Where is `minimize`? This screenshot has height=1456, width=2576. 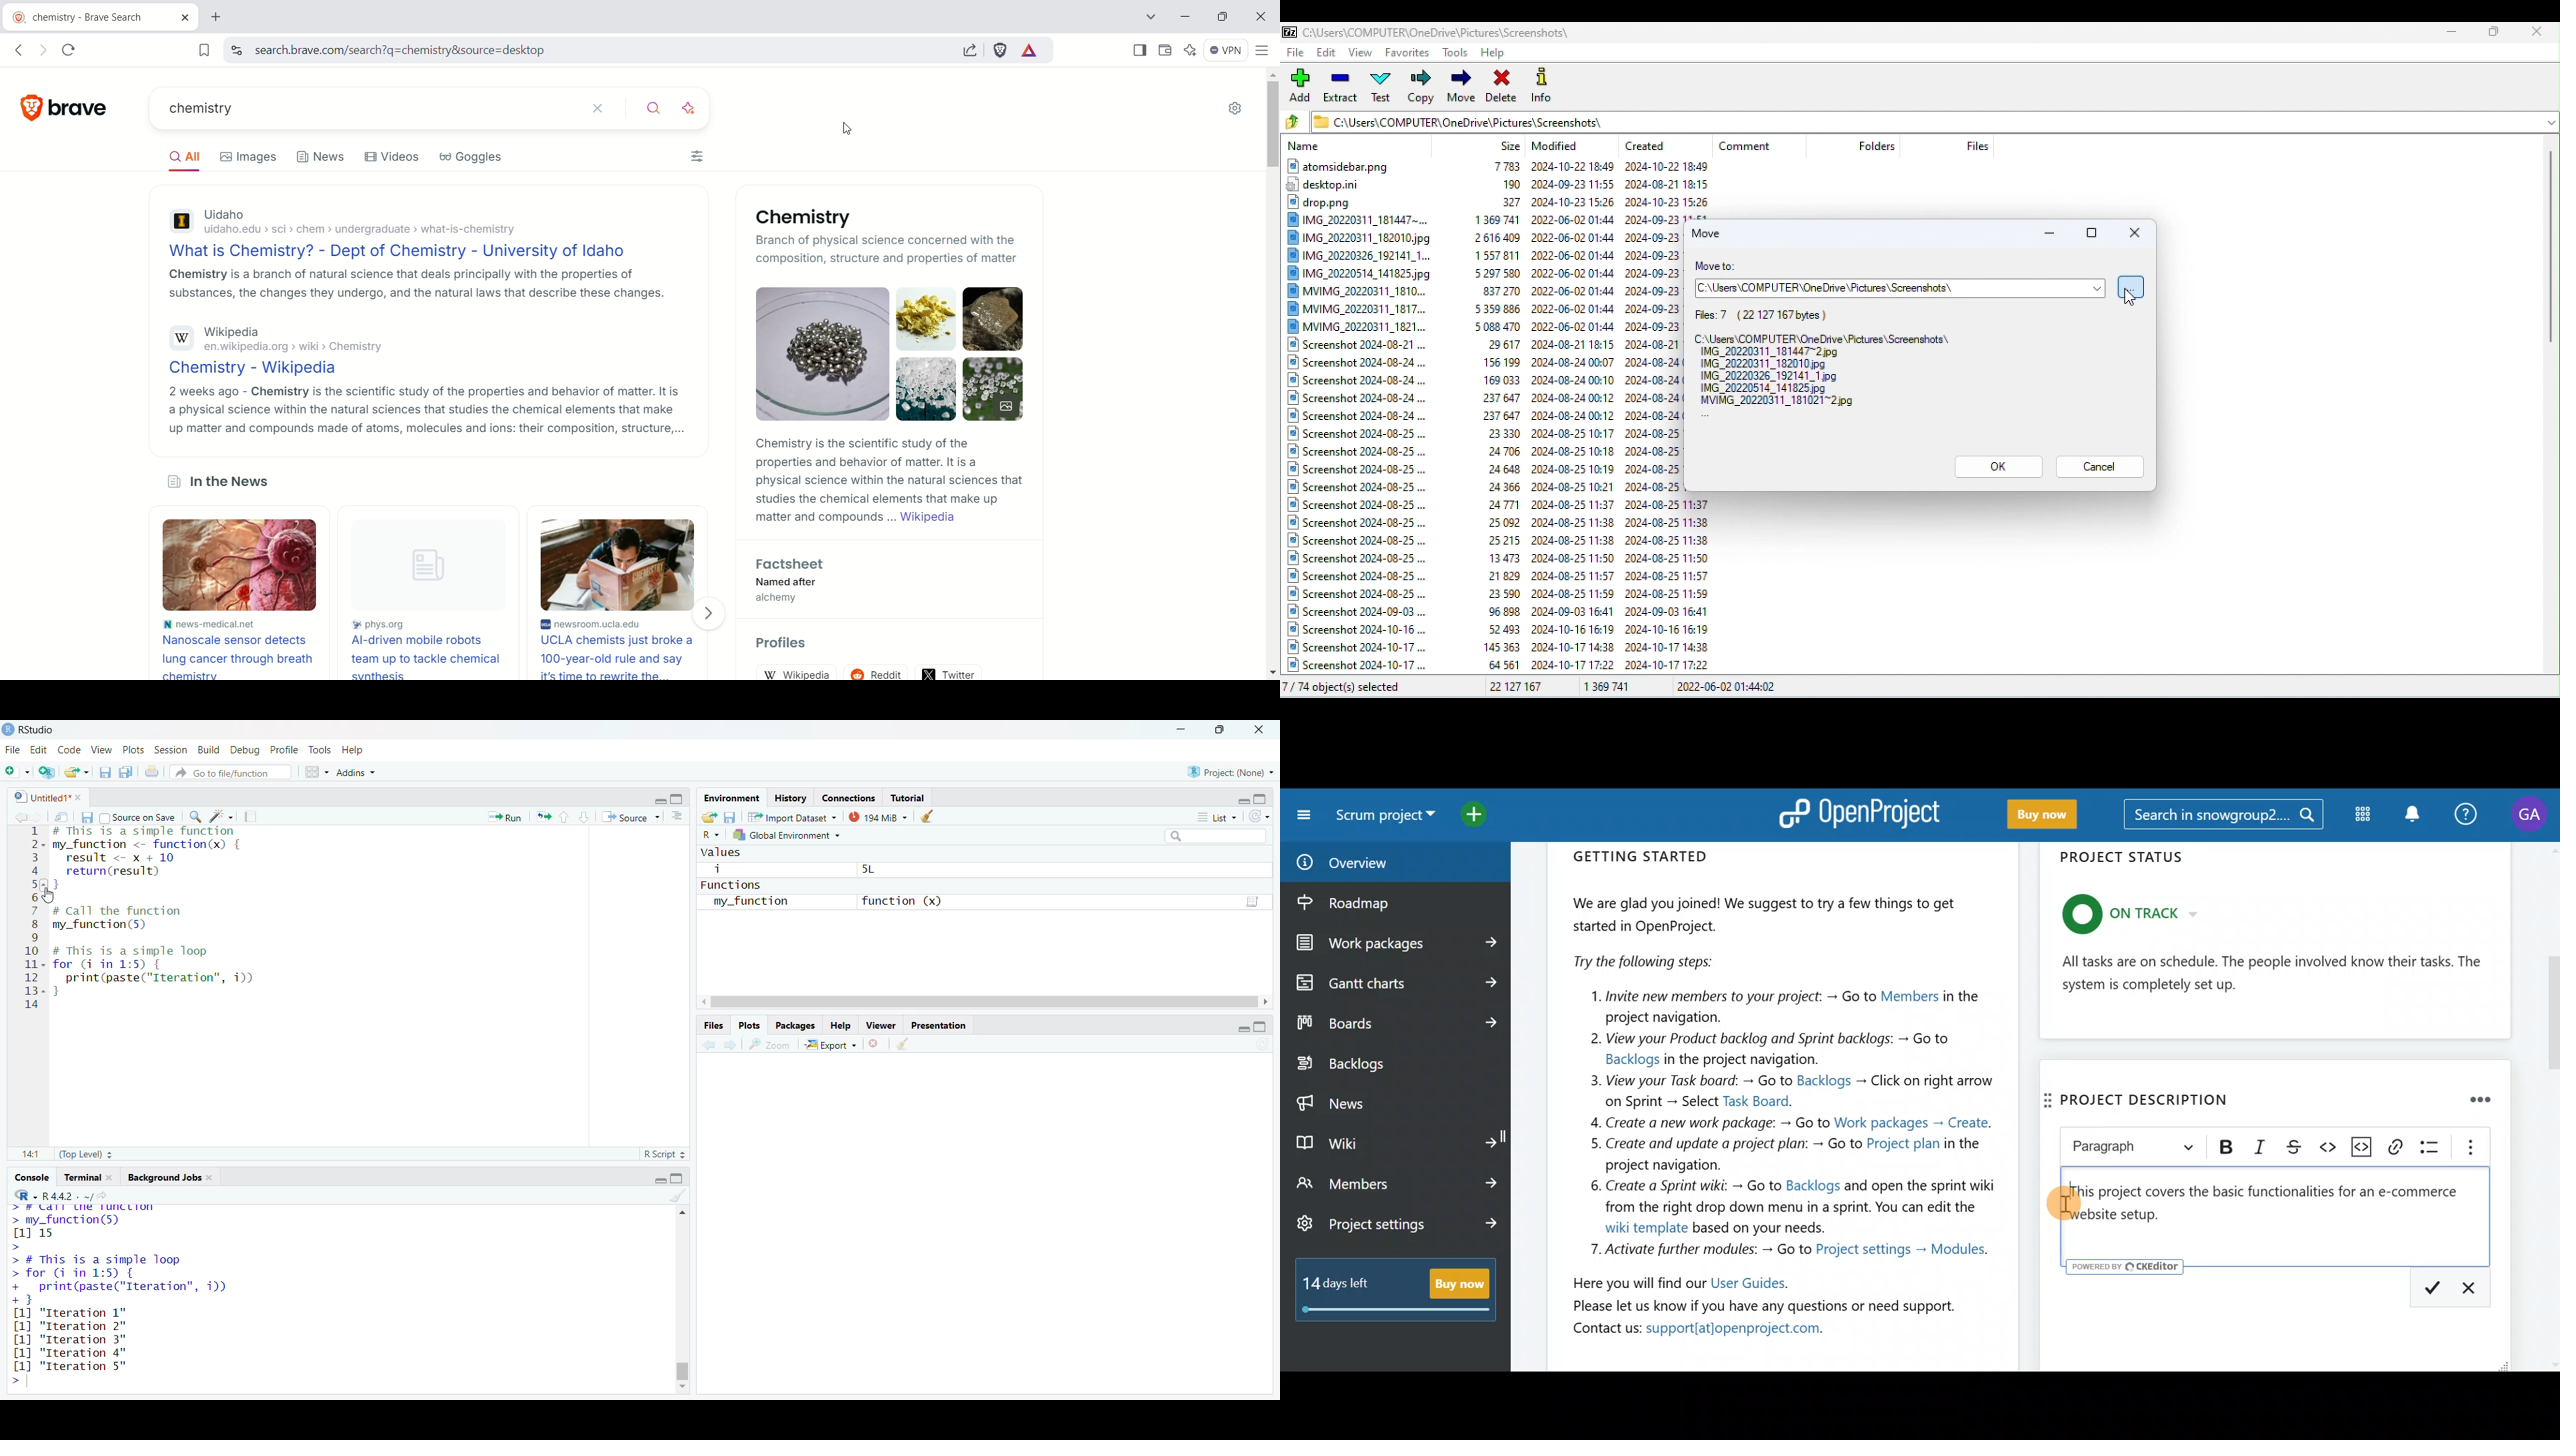
minimize is located at coordinates (1180, 728).